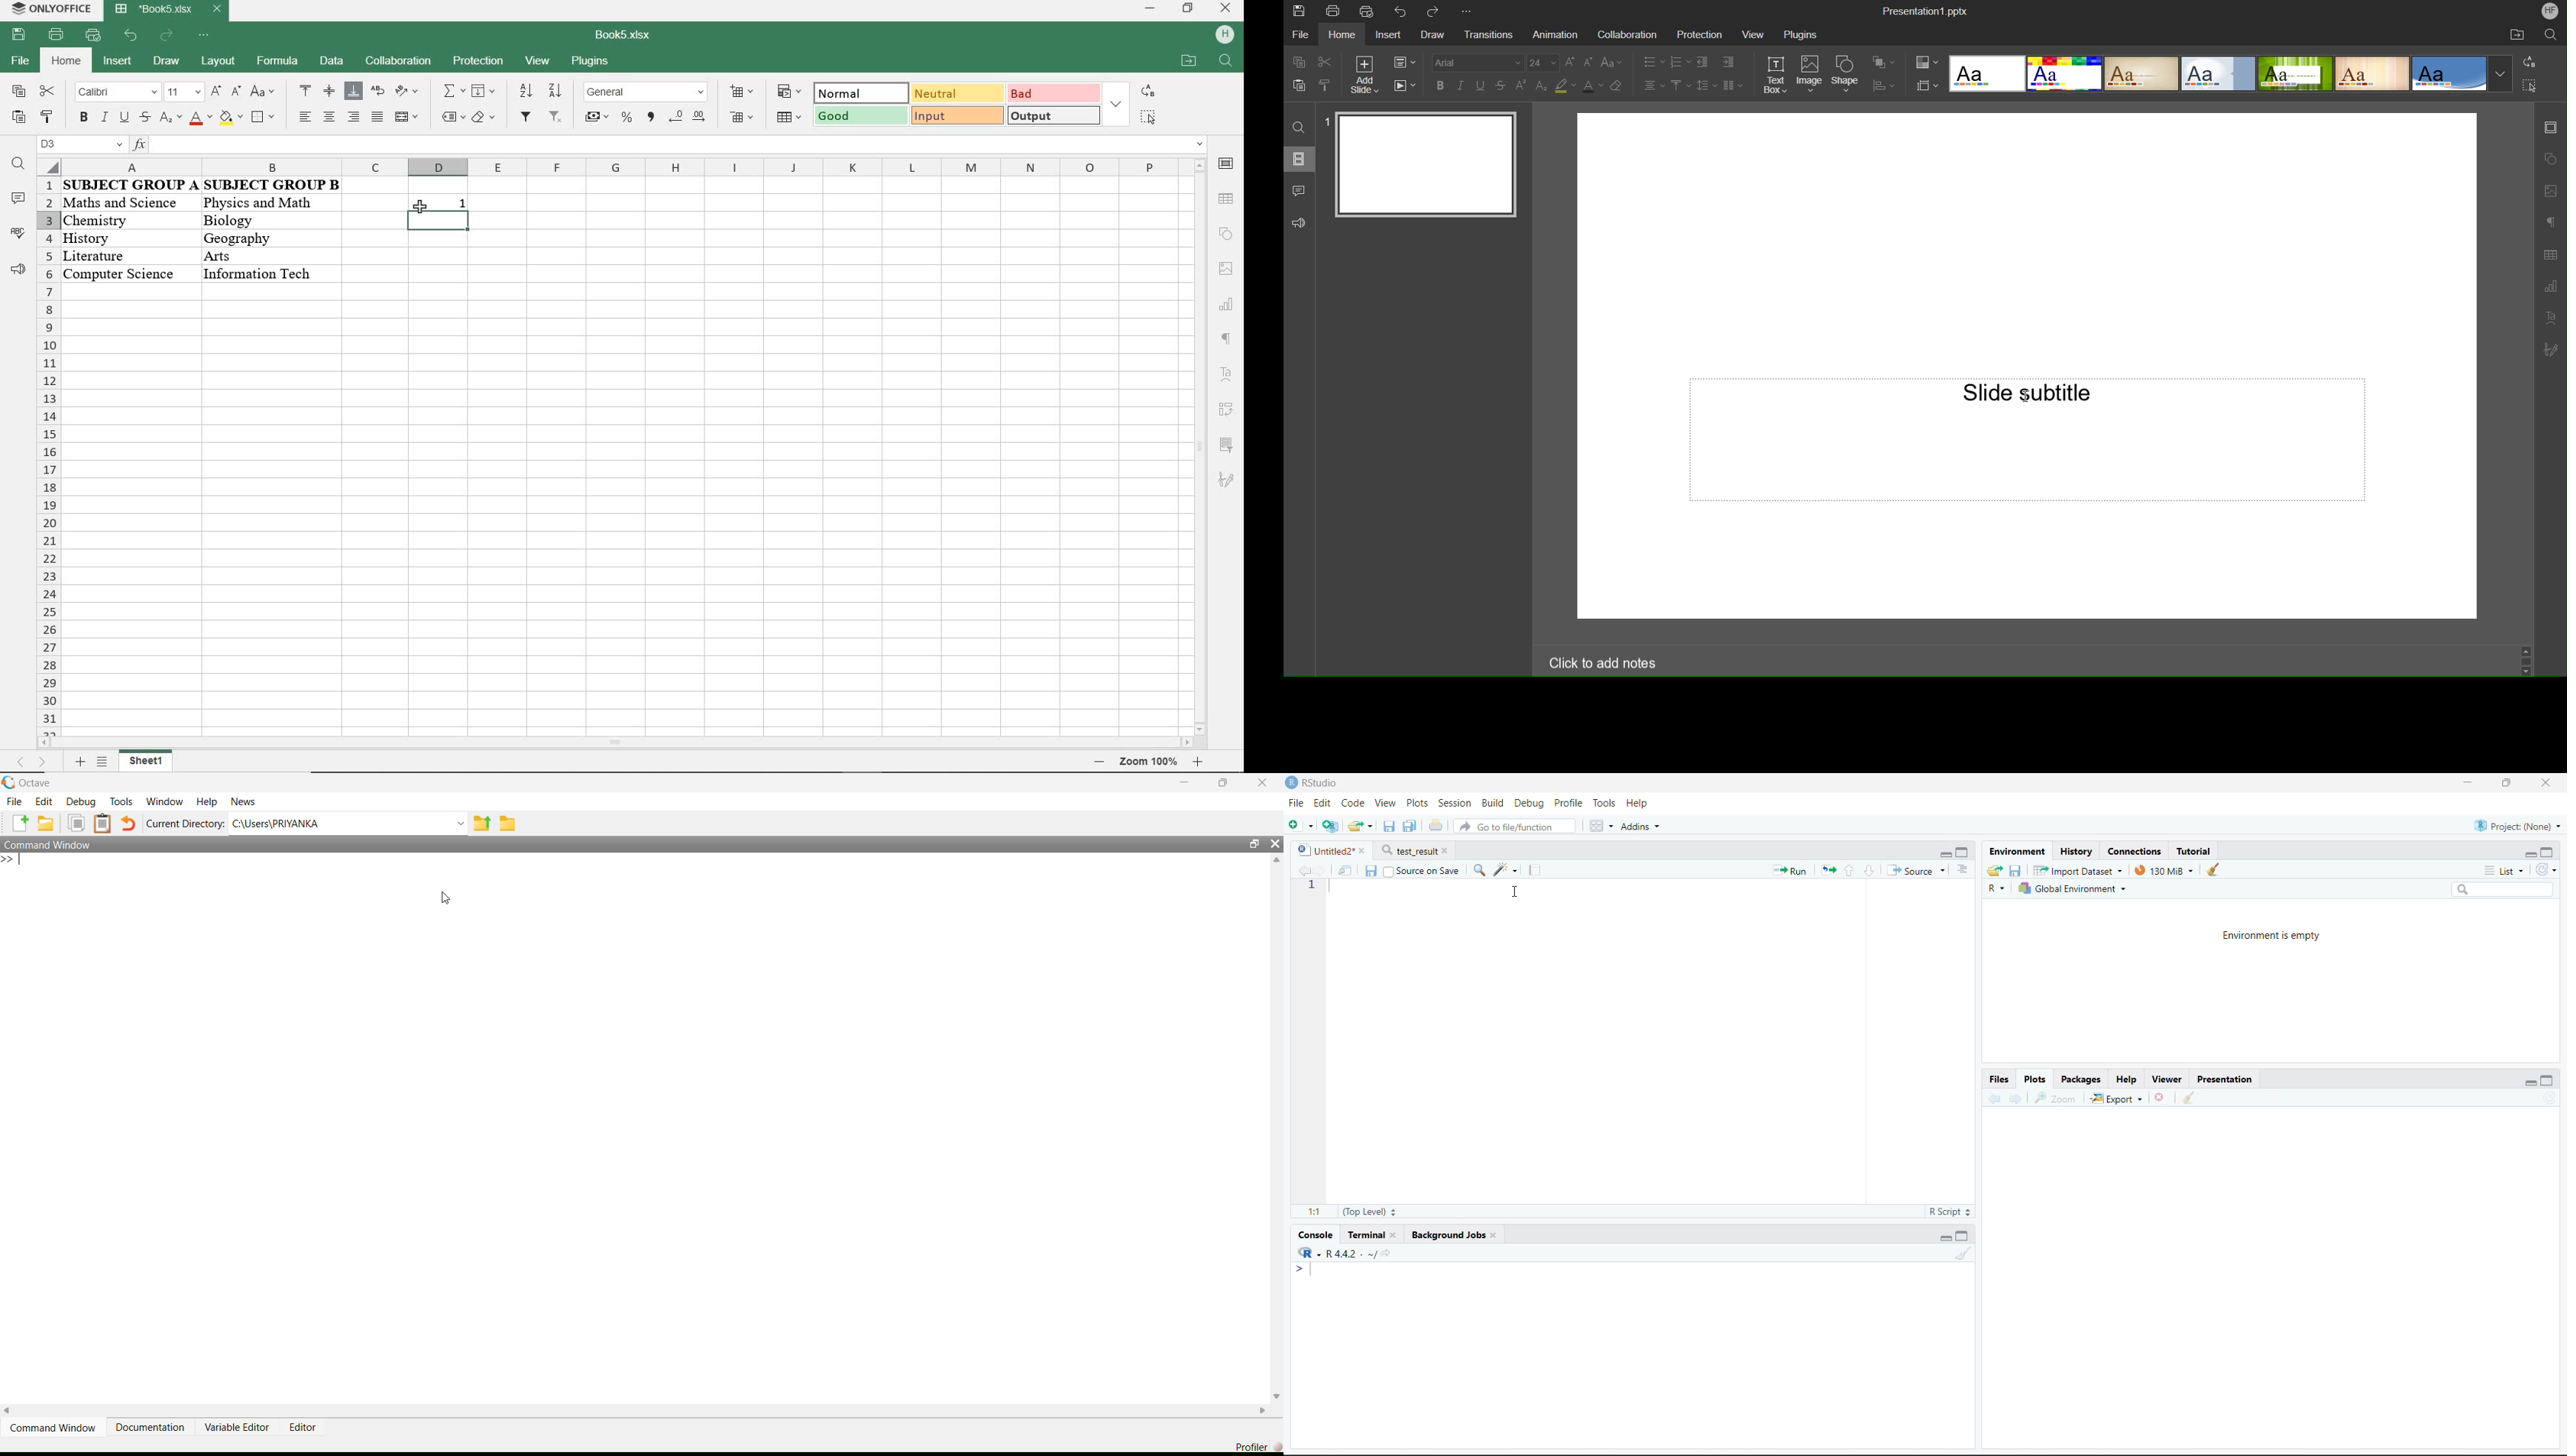 This screenshot has height=1456, width=2576. I want to click on Collaboration, so click(1625, 35).